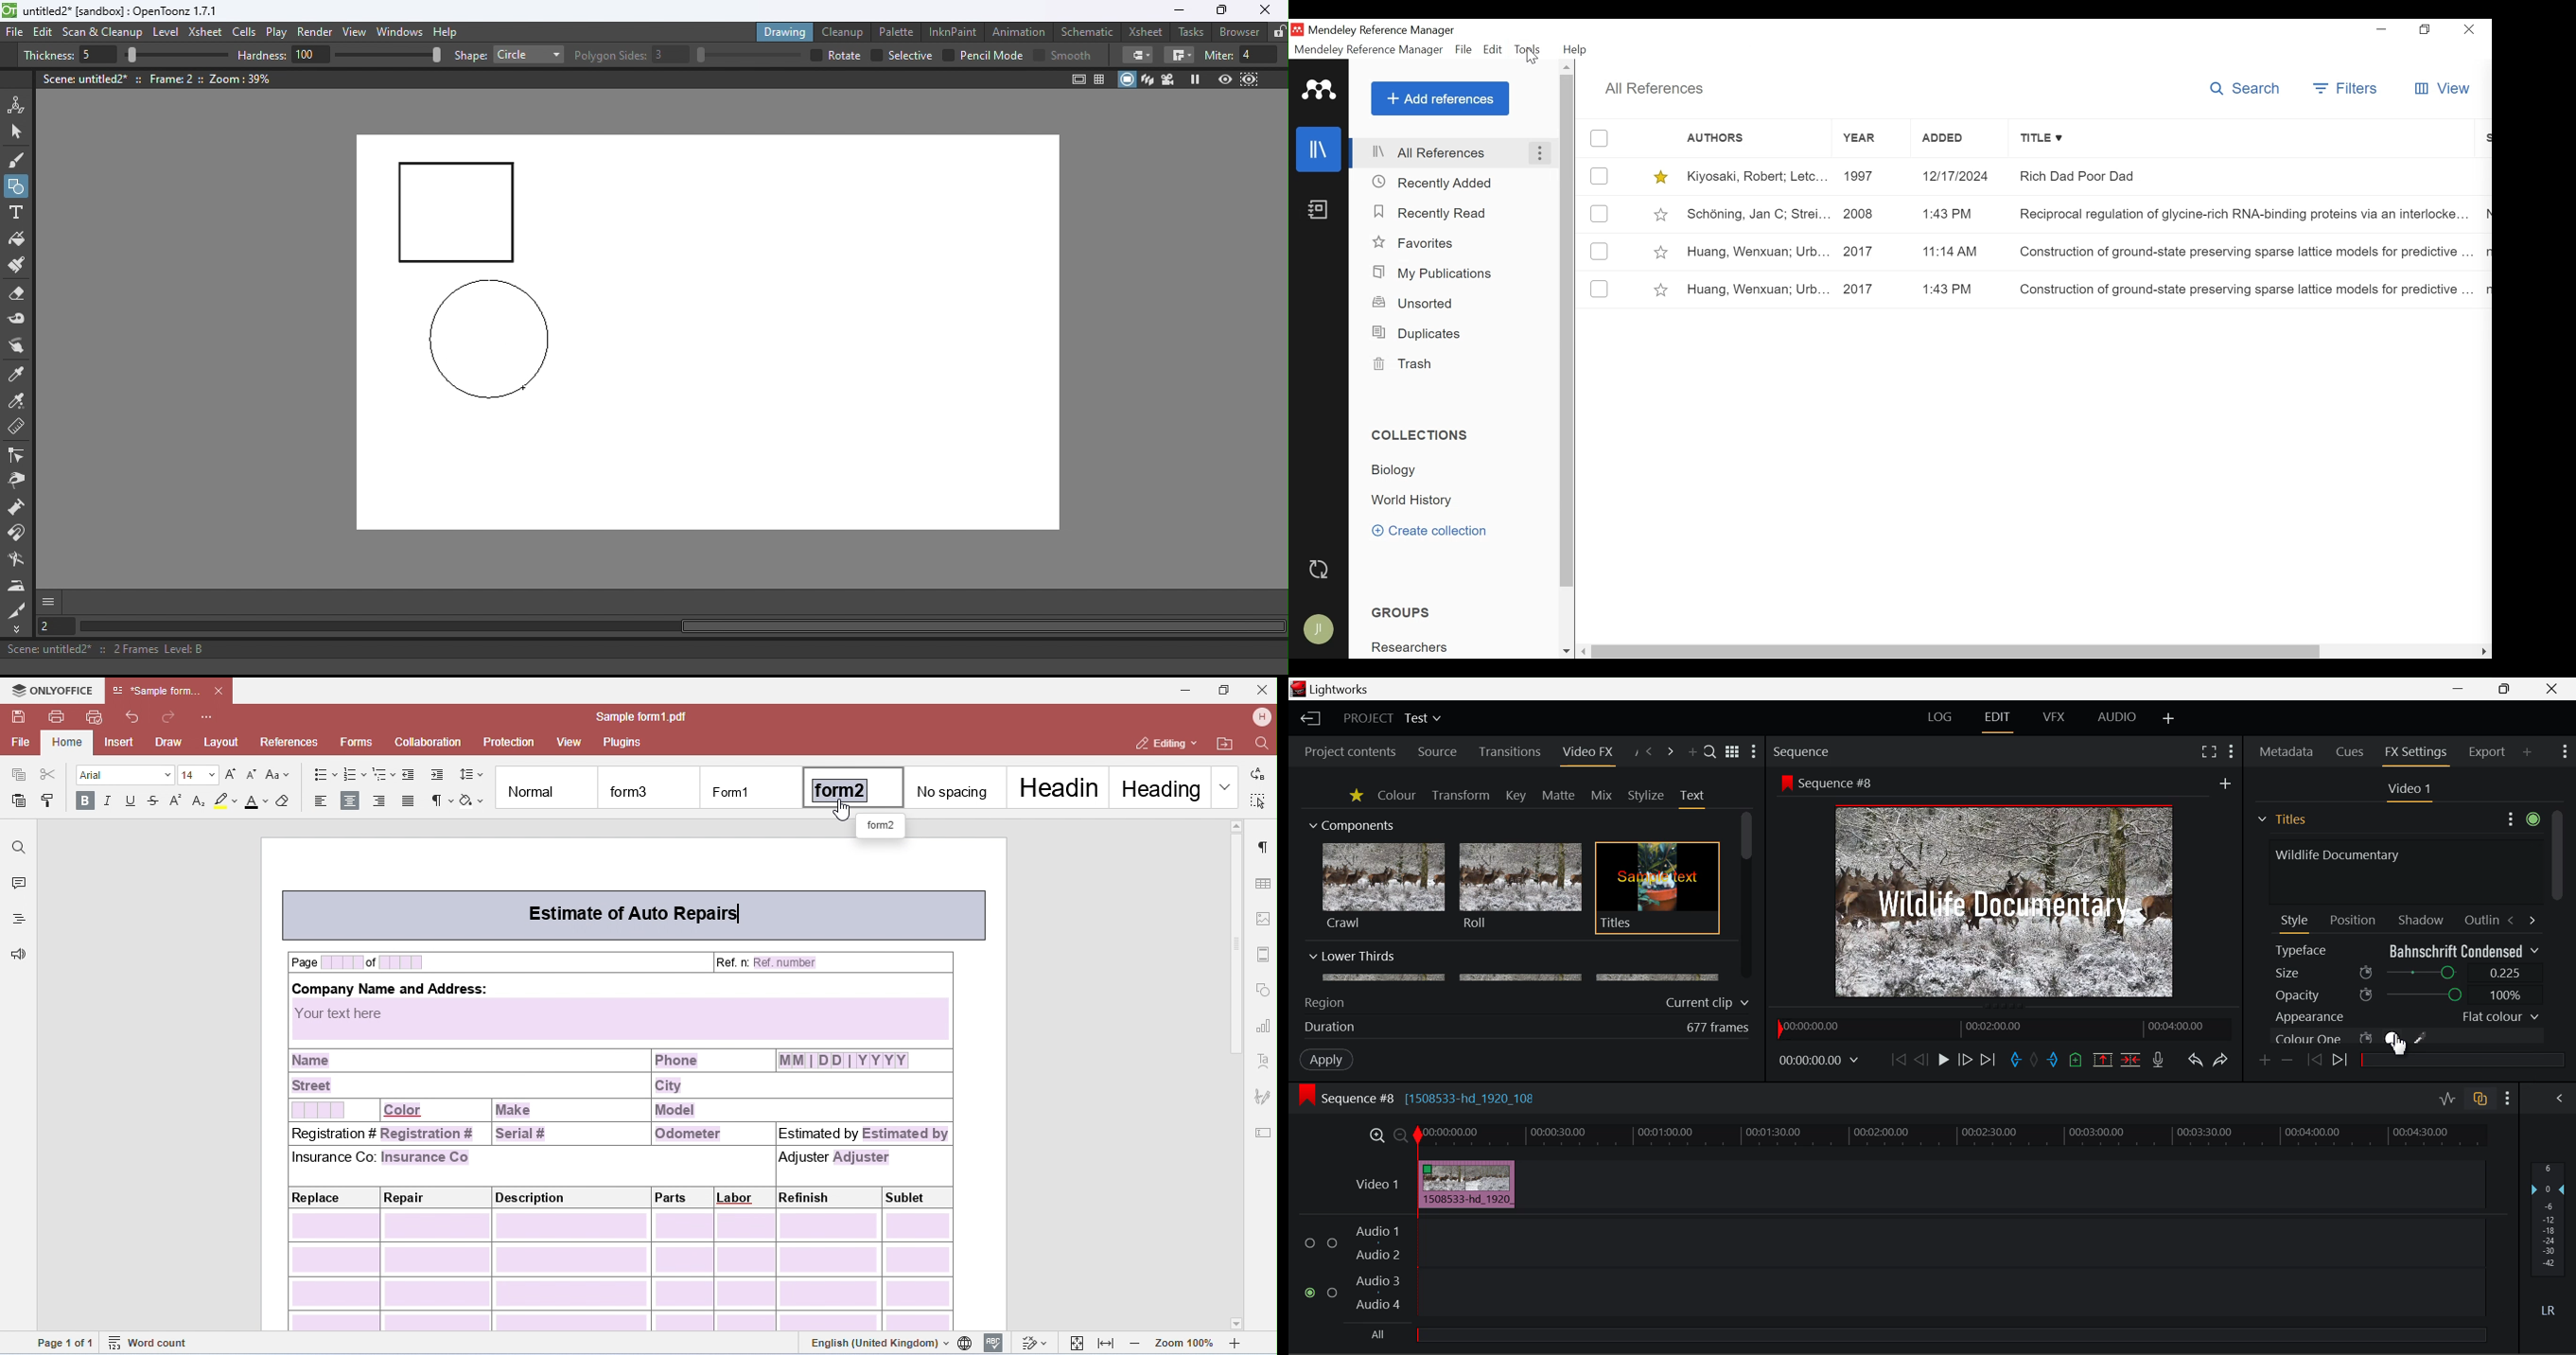 The image size is (2576, 1372). Describe the element at coordinates (2288, 1062) in the screenshot. I see `Remove keyframe` at that location.